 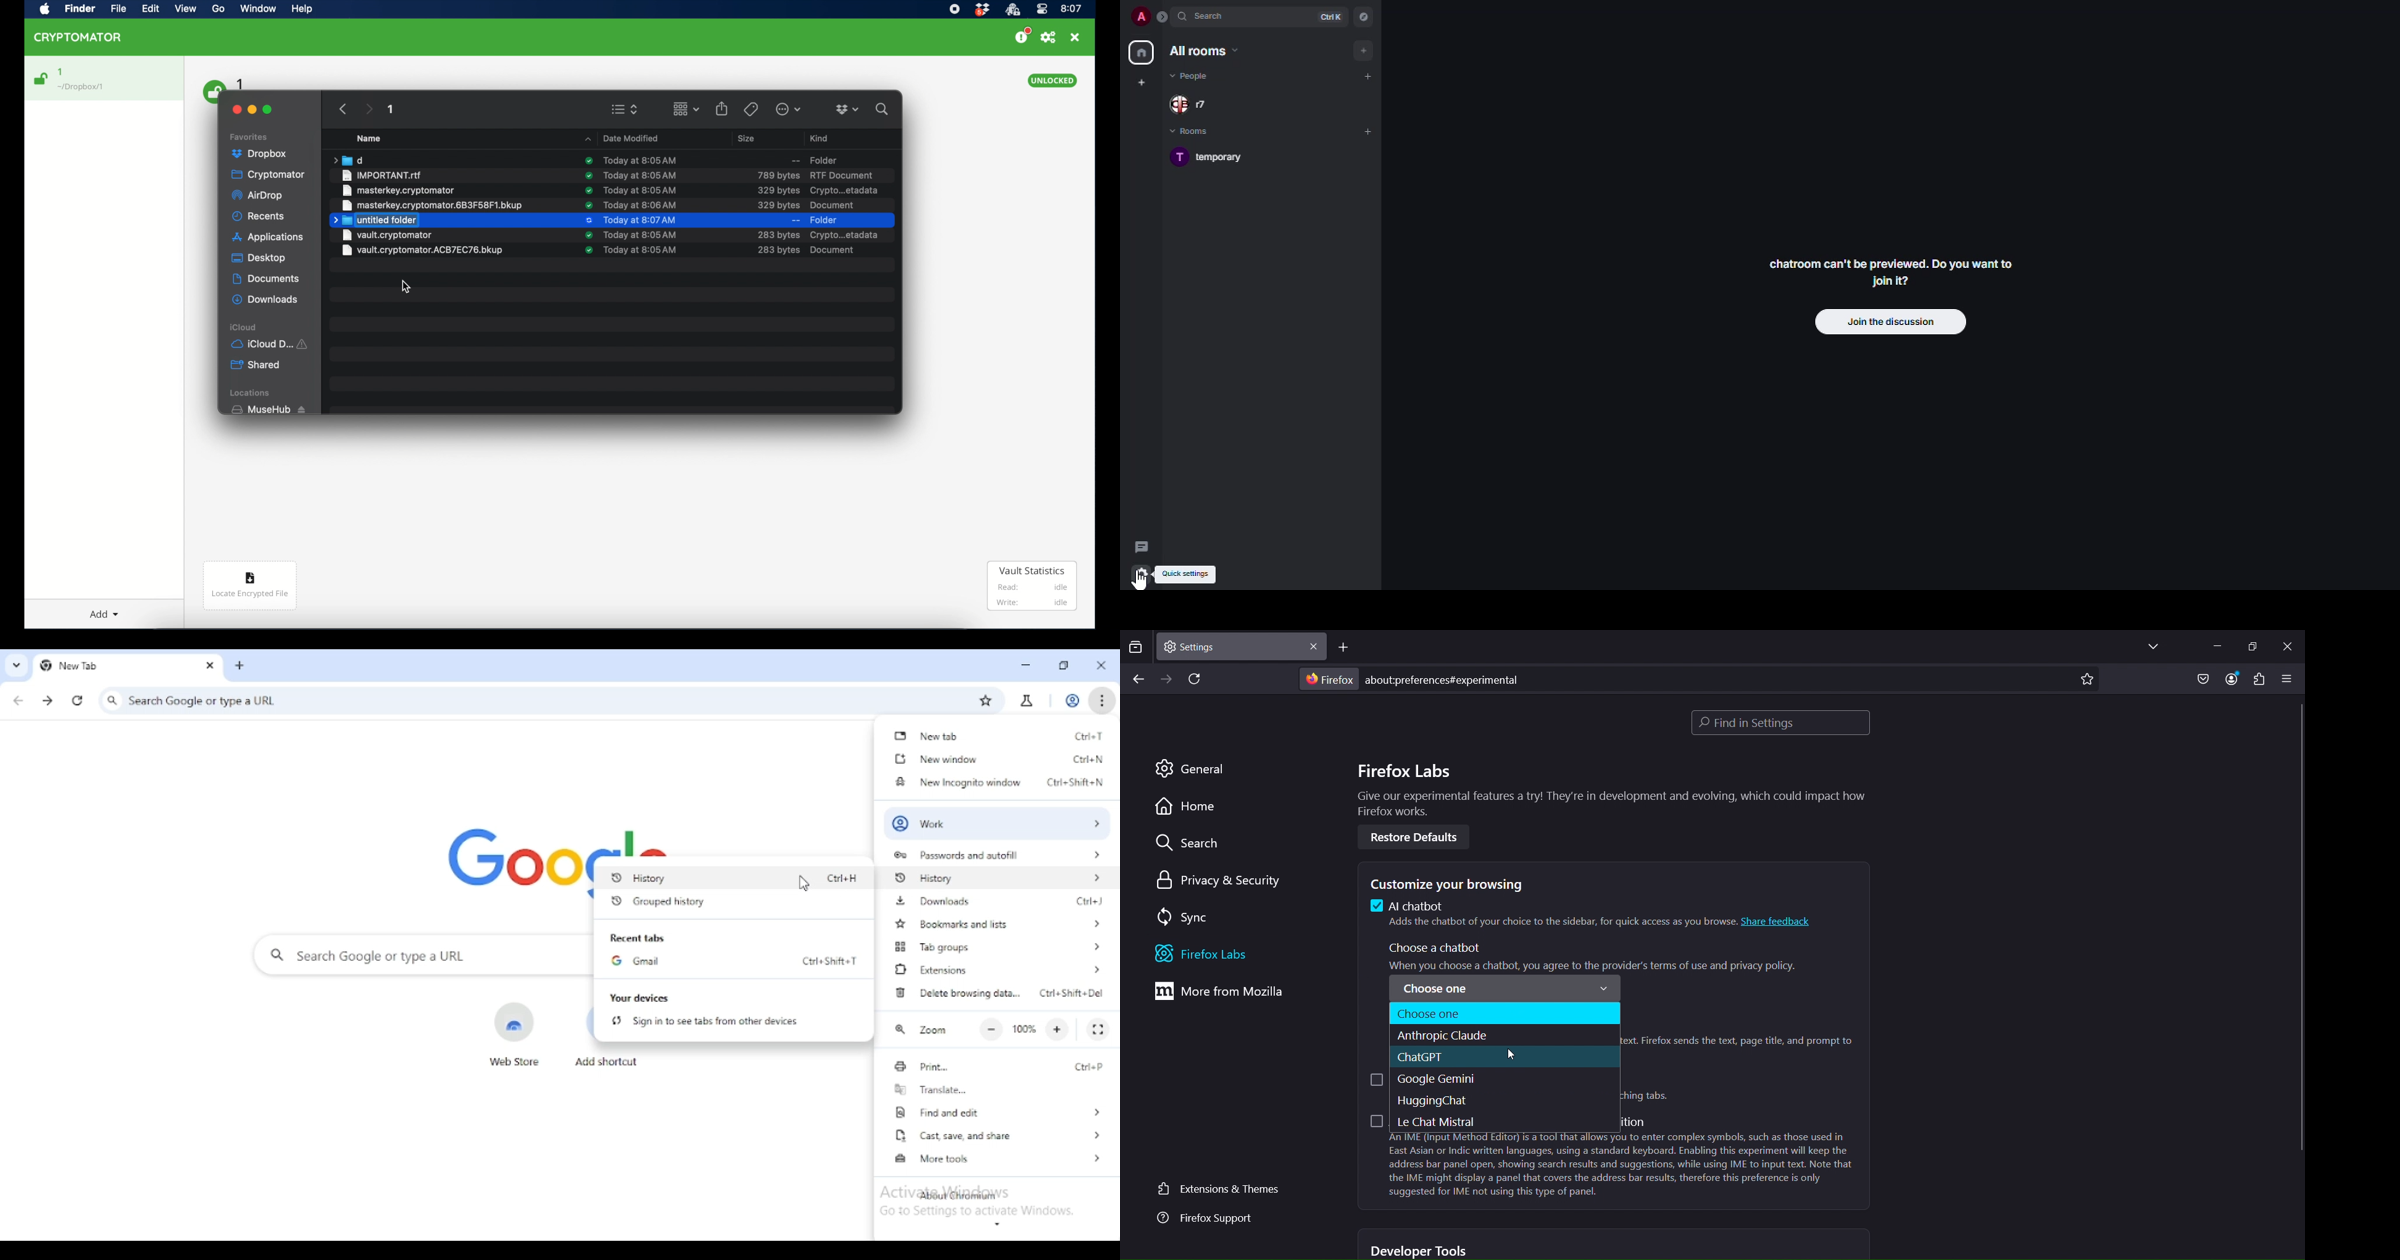 I want to click on 100%, so click(x=1024, y=1029).